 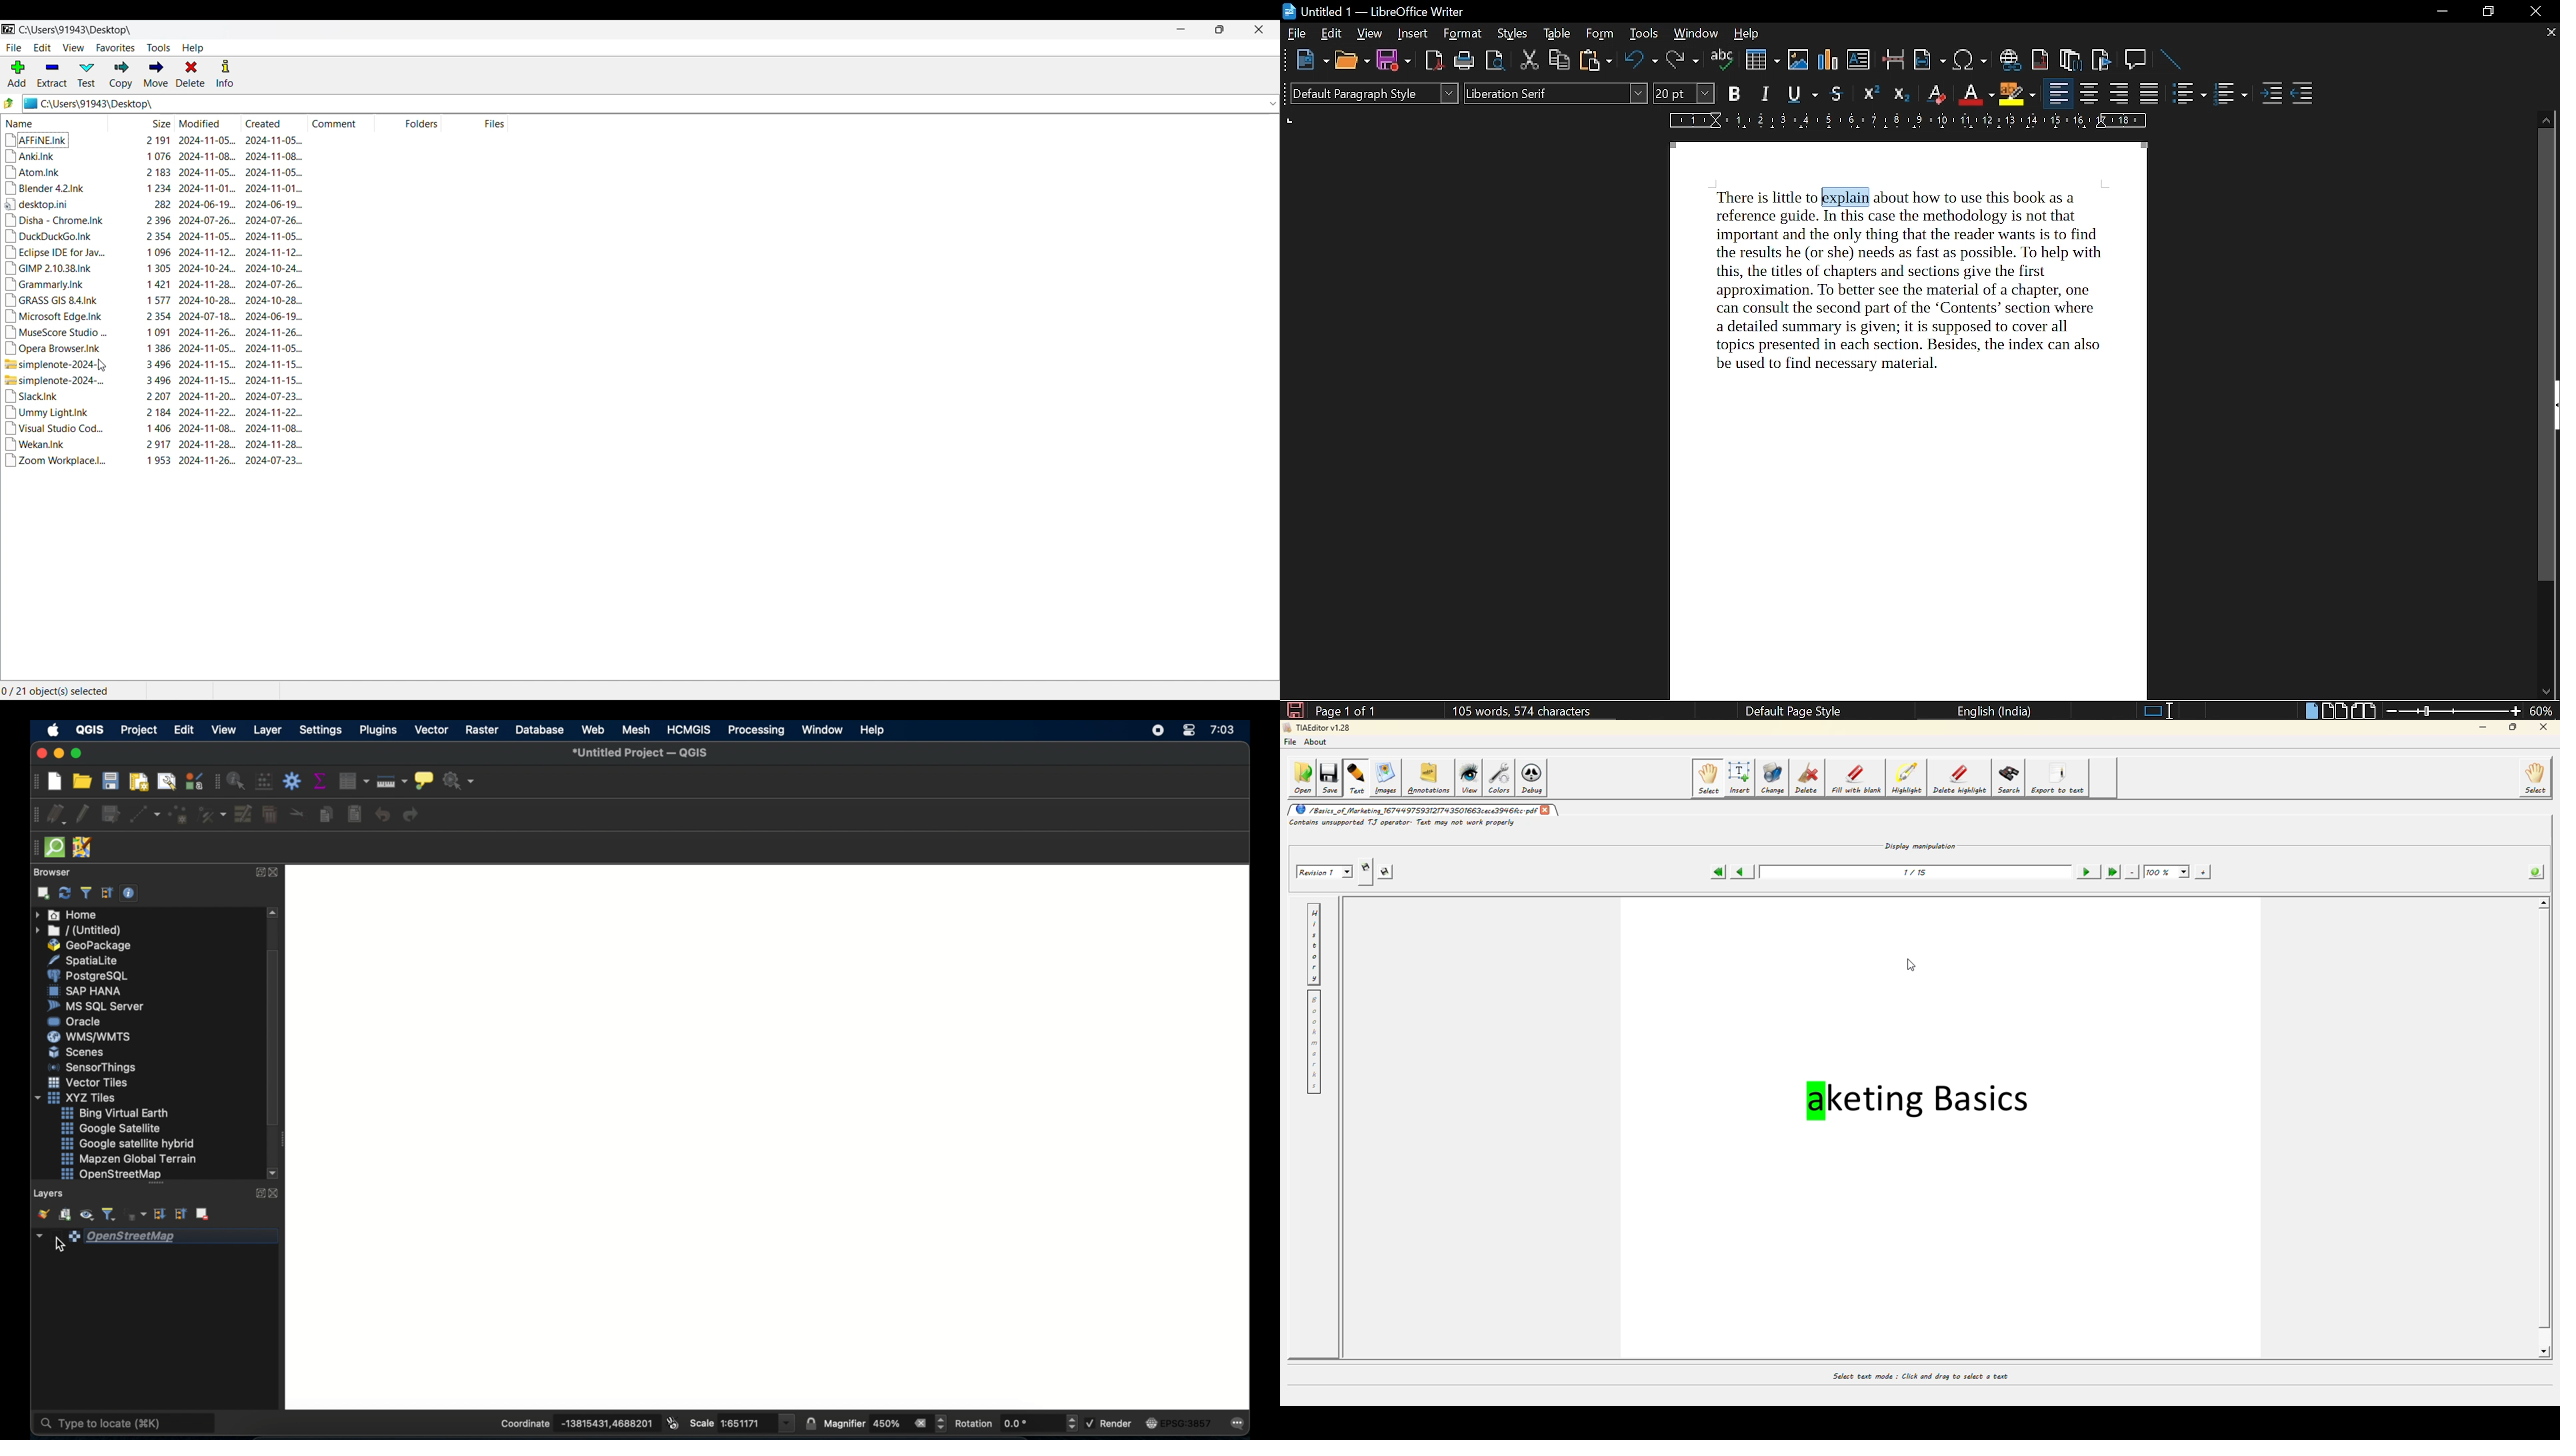 I want to click on vertex tool, so click(x=210, y=815).